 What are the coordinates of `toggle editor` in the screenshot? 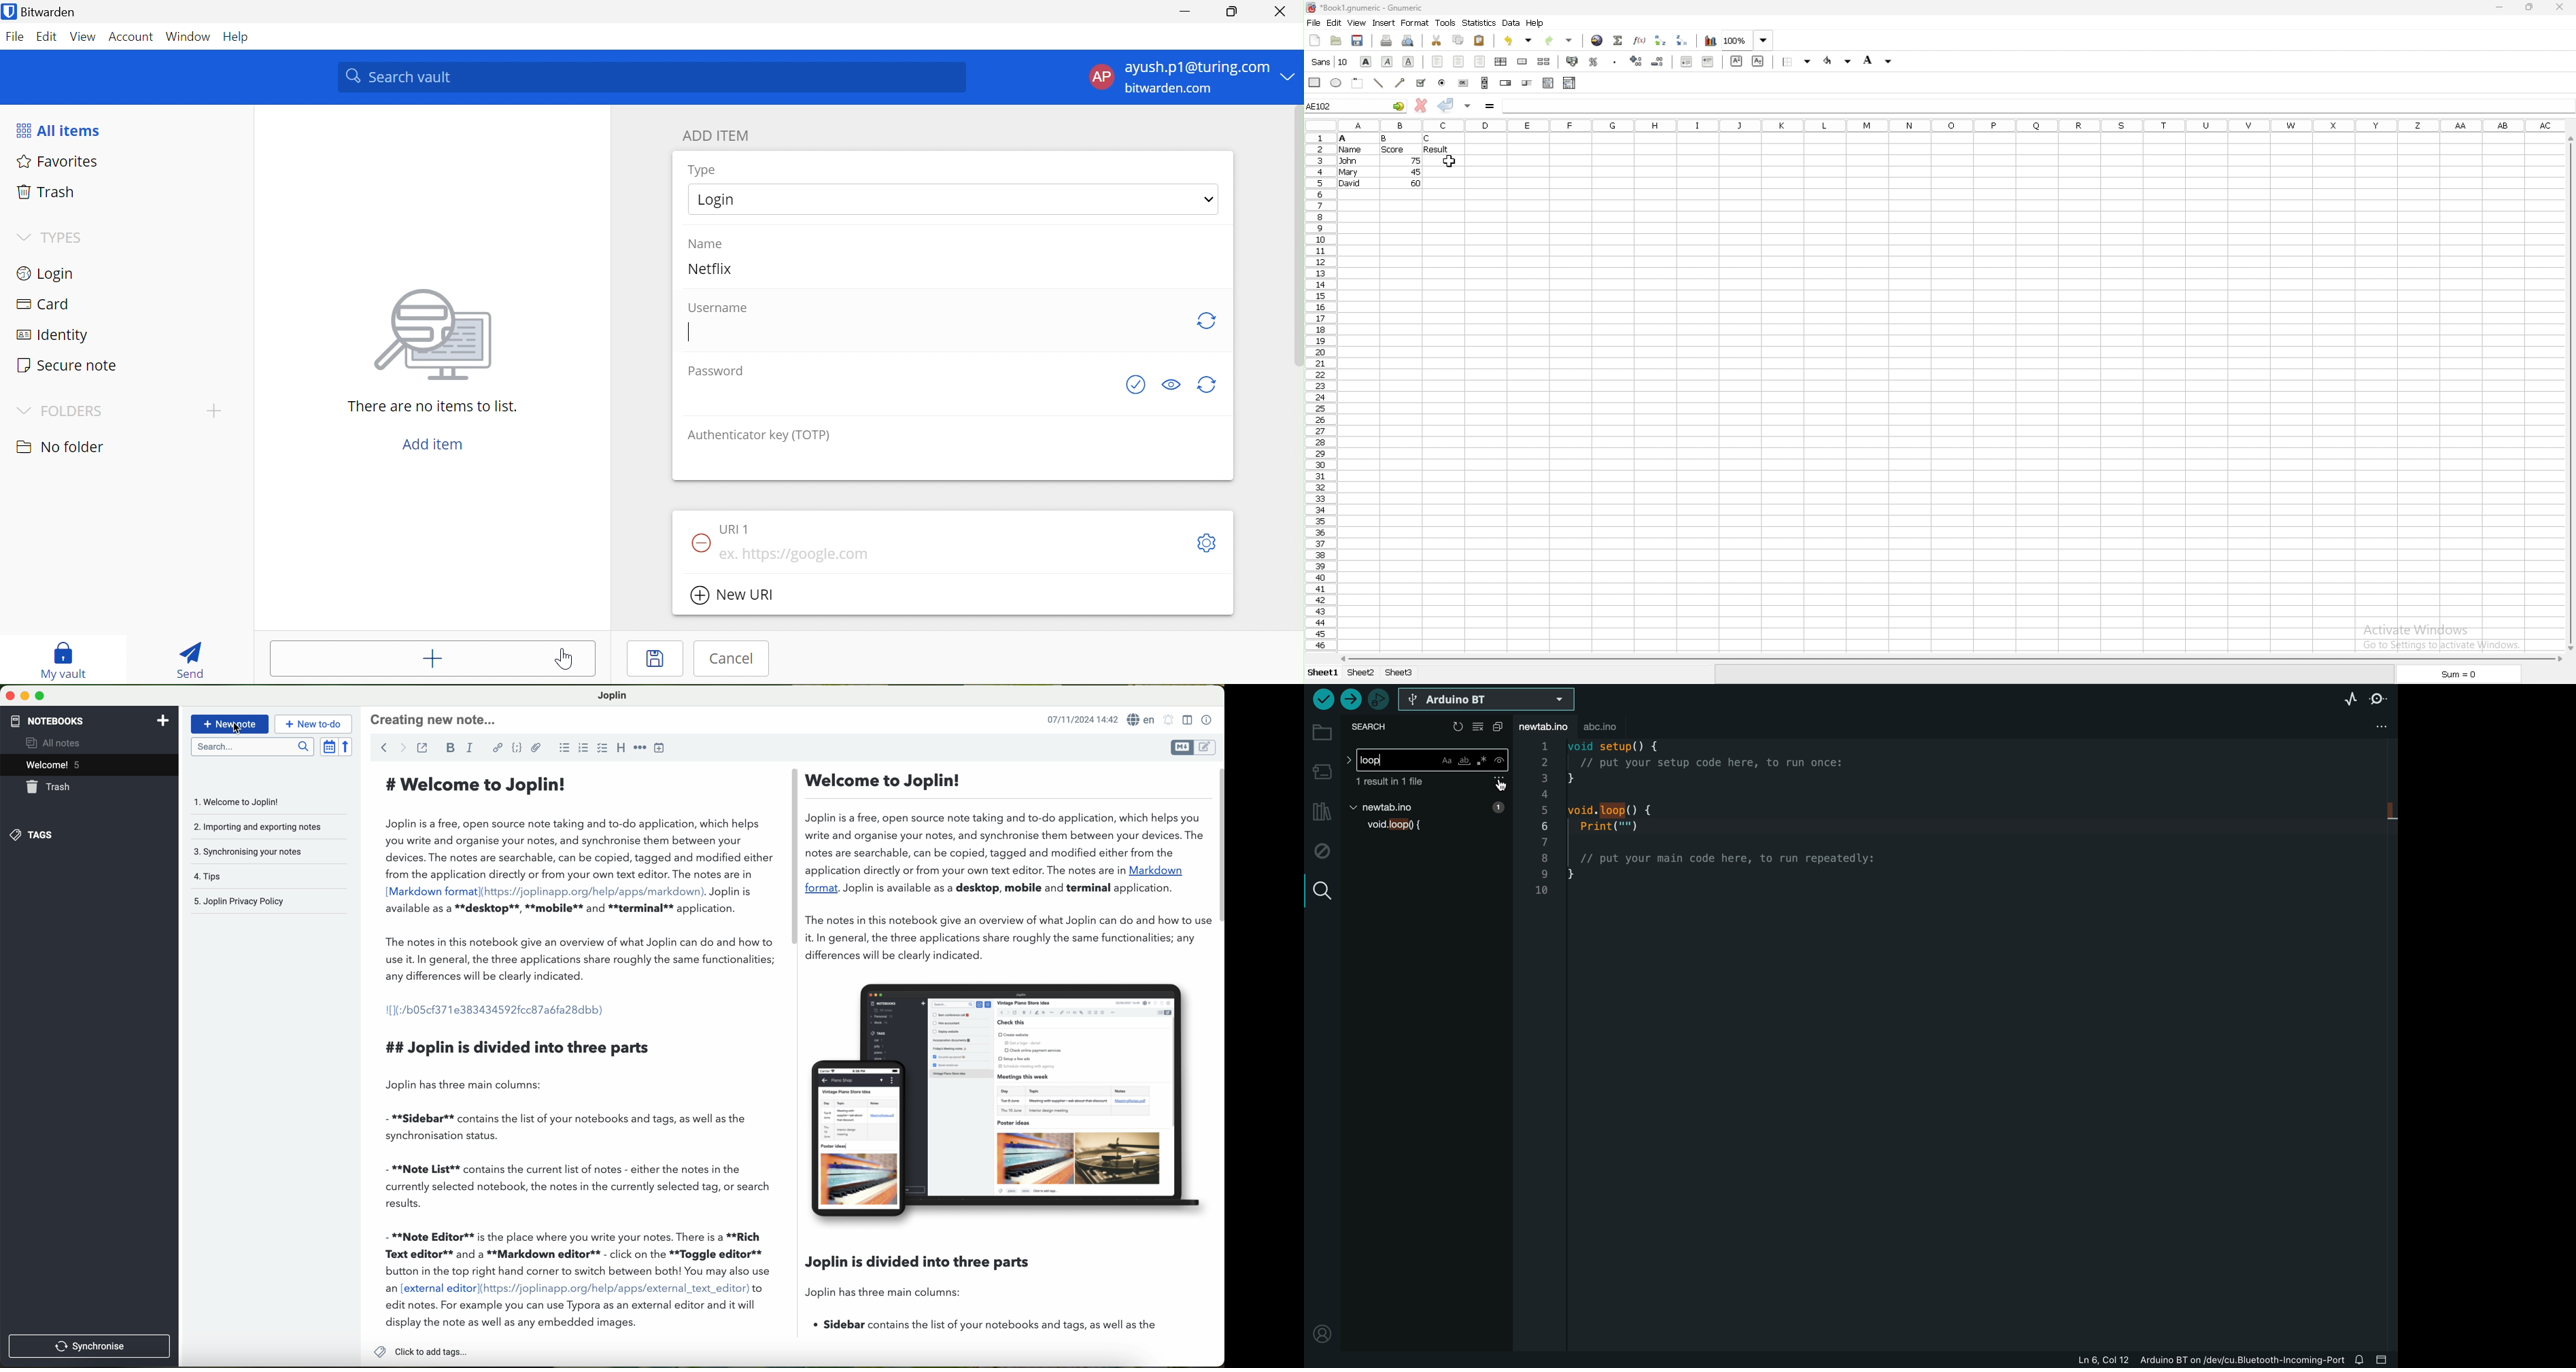 It's located at (1194, 747).